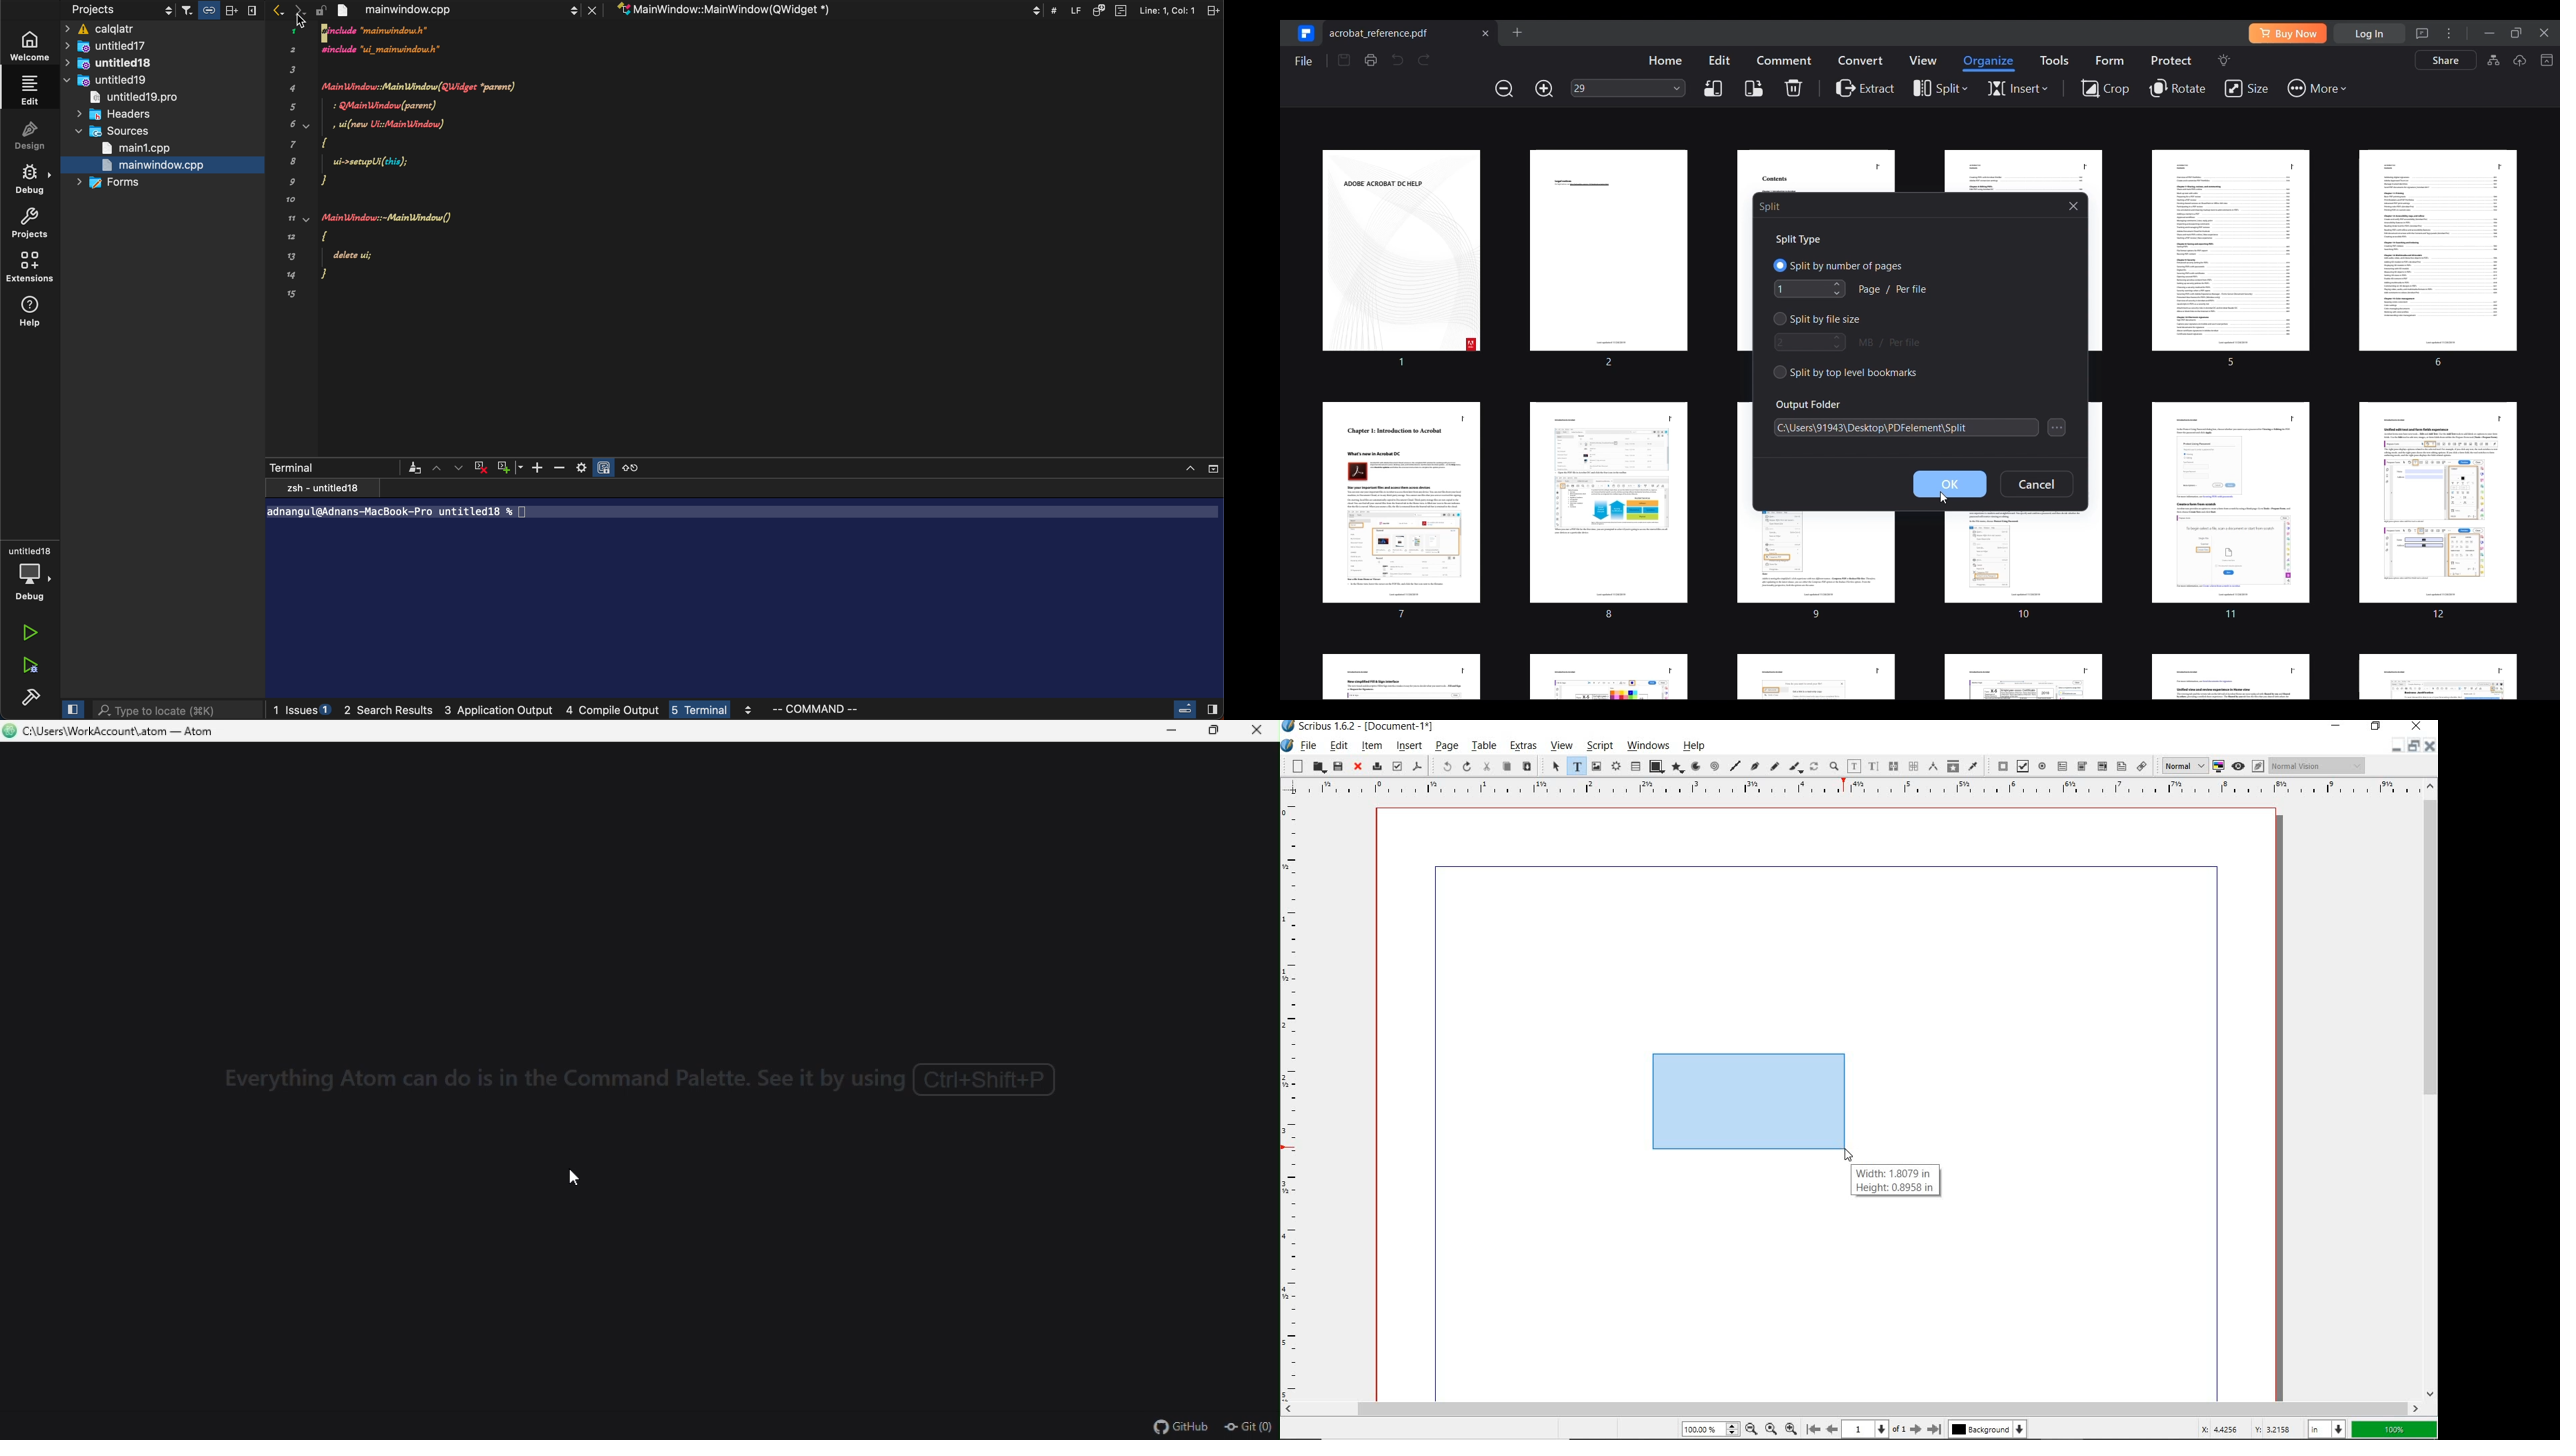 This screenshot has width=2576, height=1456. What do you see at coordinates (2239, 766) in the screenshot?
I see `preview mode` at bounding box center [2239, 766].